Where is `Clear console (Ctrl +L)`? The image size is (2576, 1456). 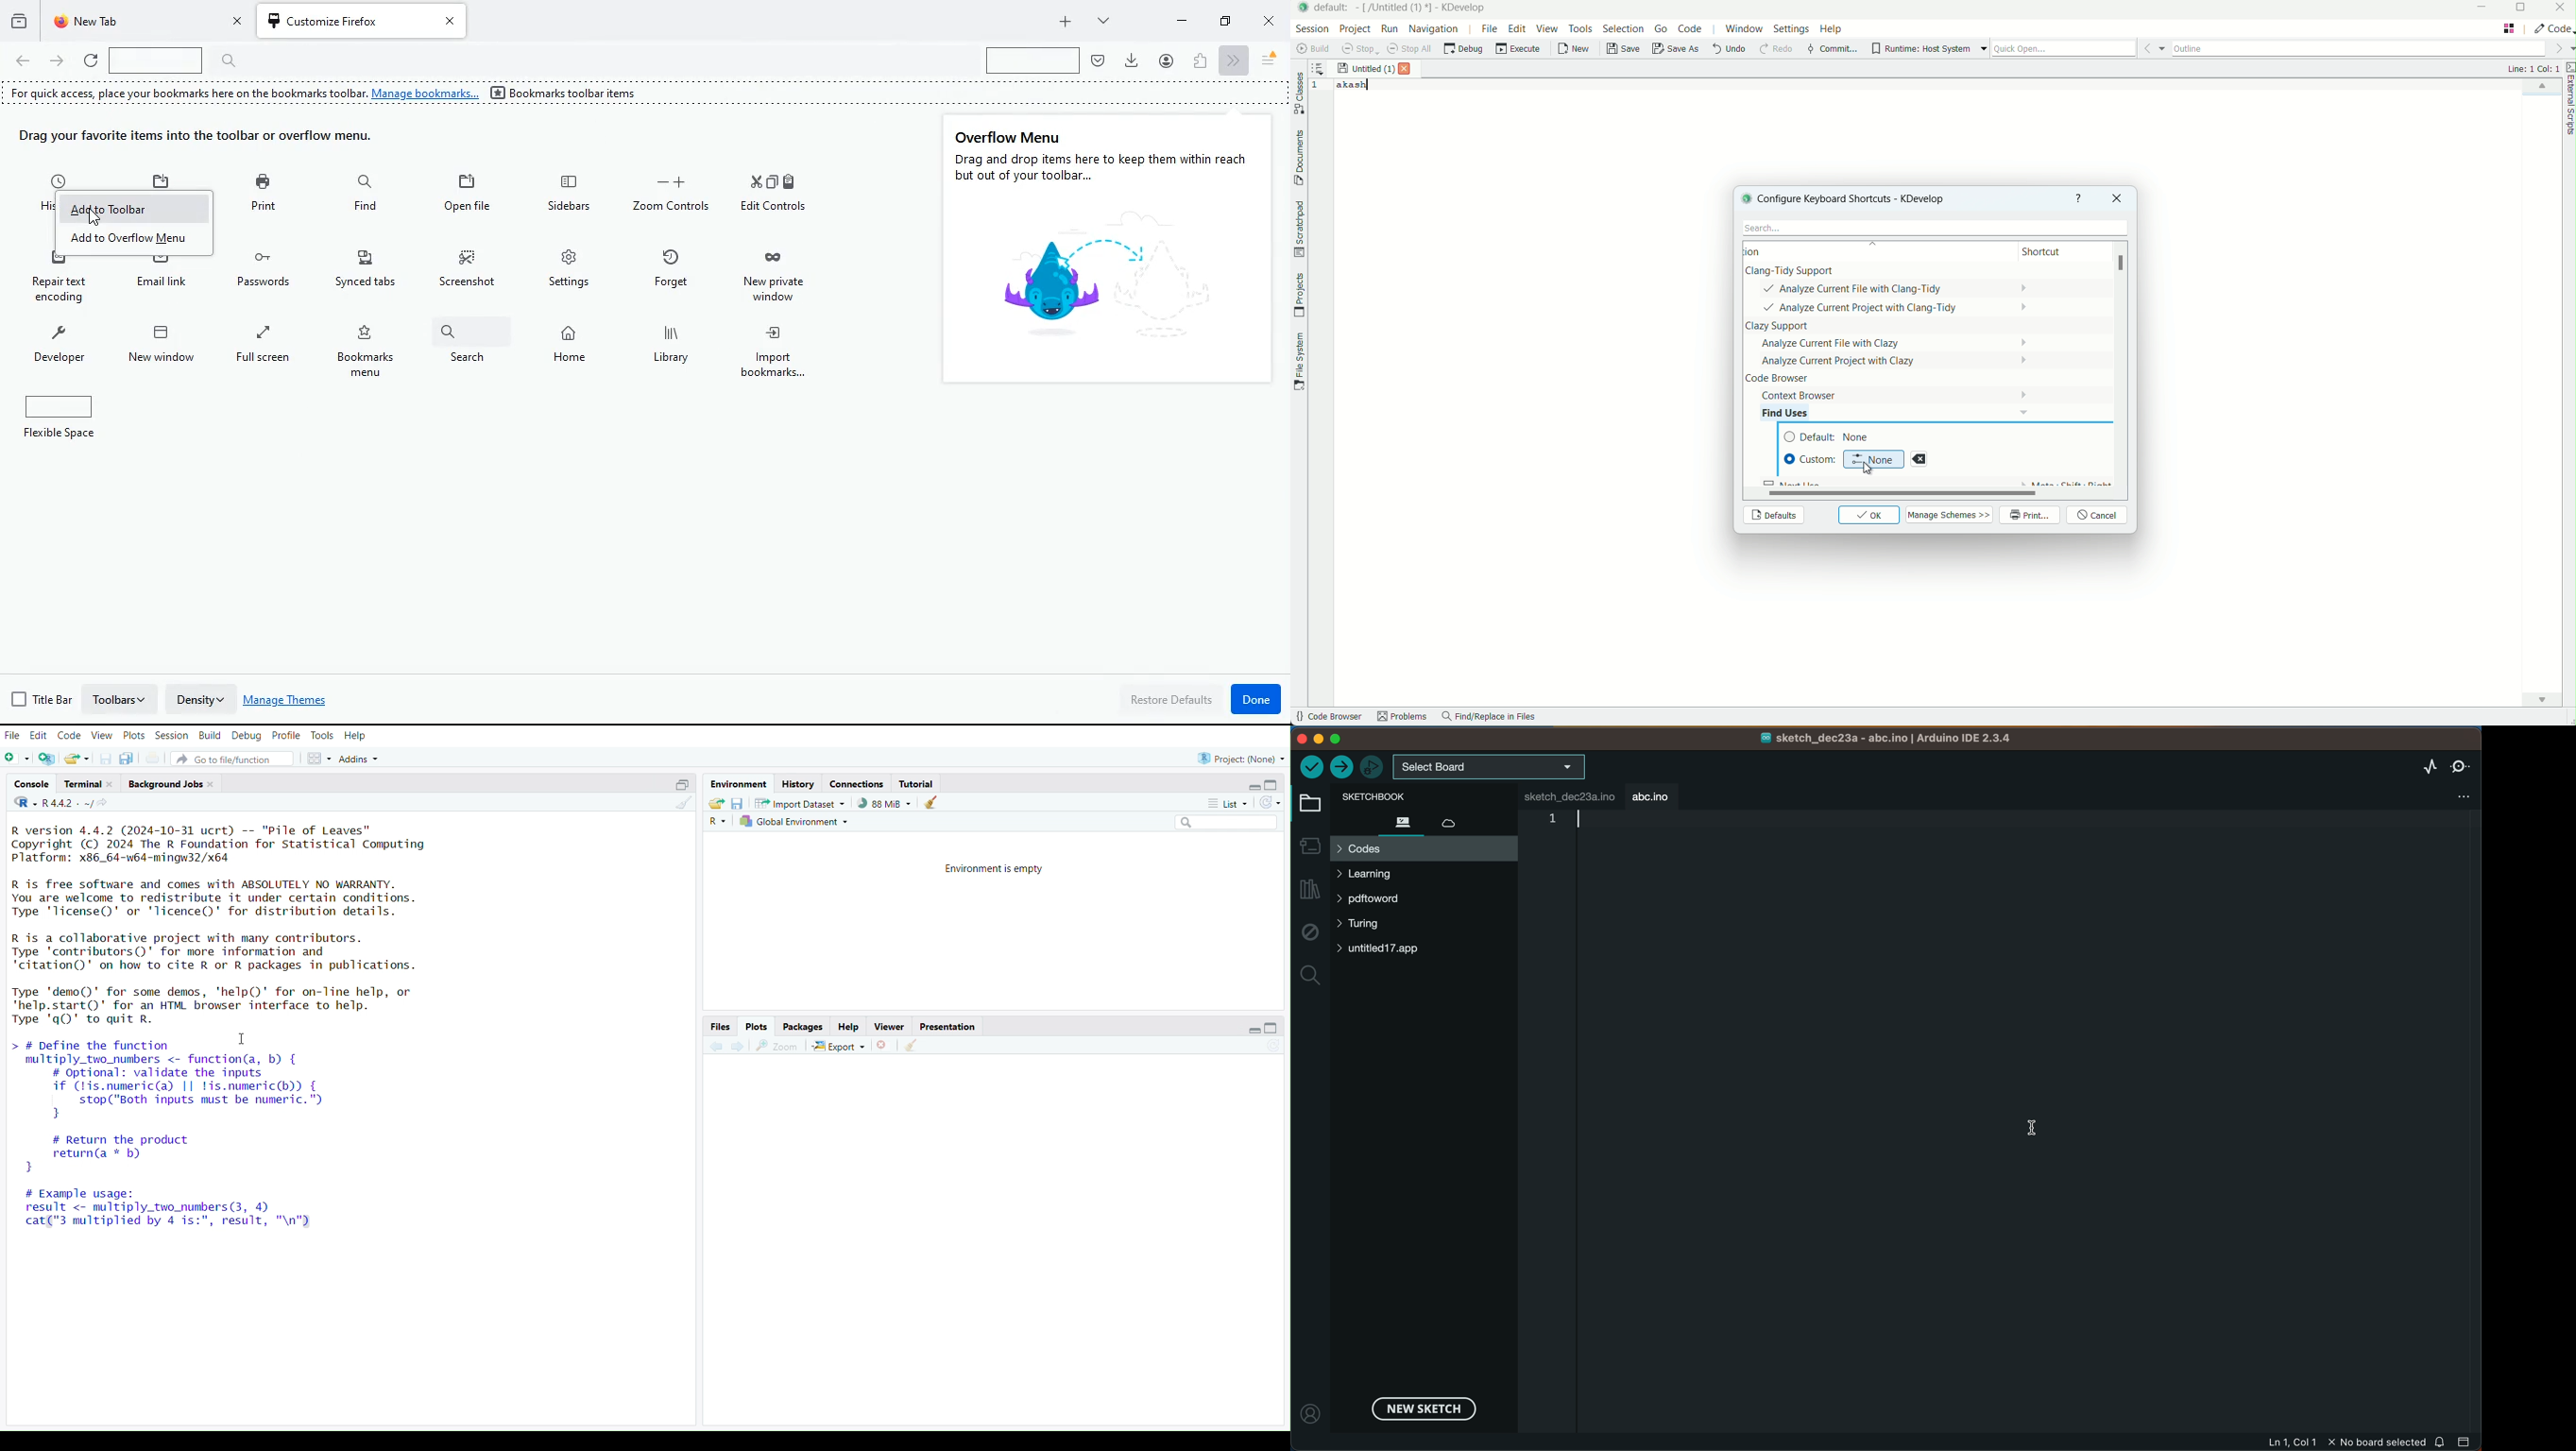 Clear console (Ctrl +L) is located at coordinates (916, 1044).